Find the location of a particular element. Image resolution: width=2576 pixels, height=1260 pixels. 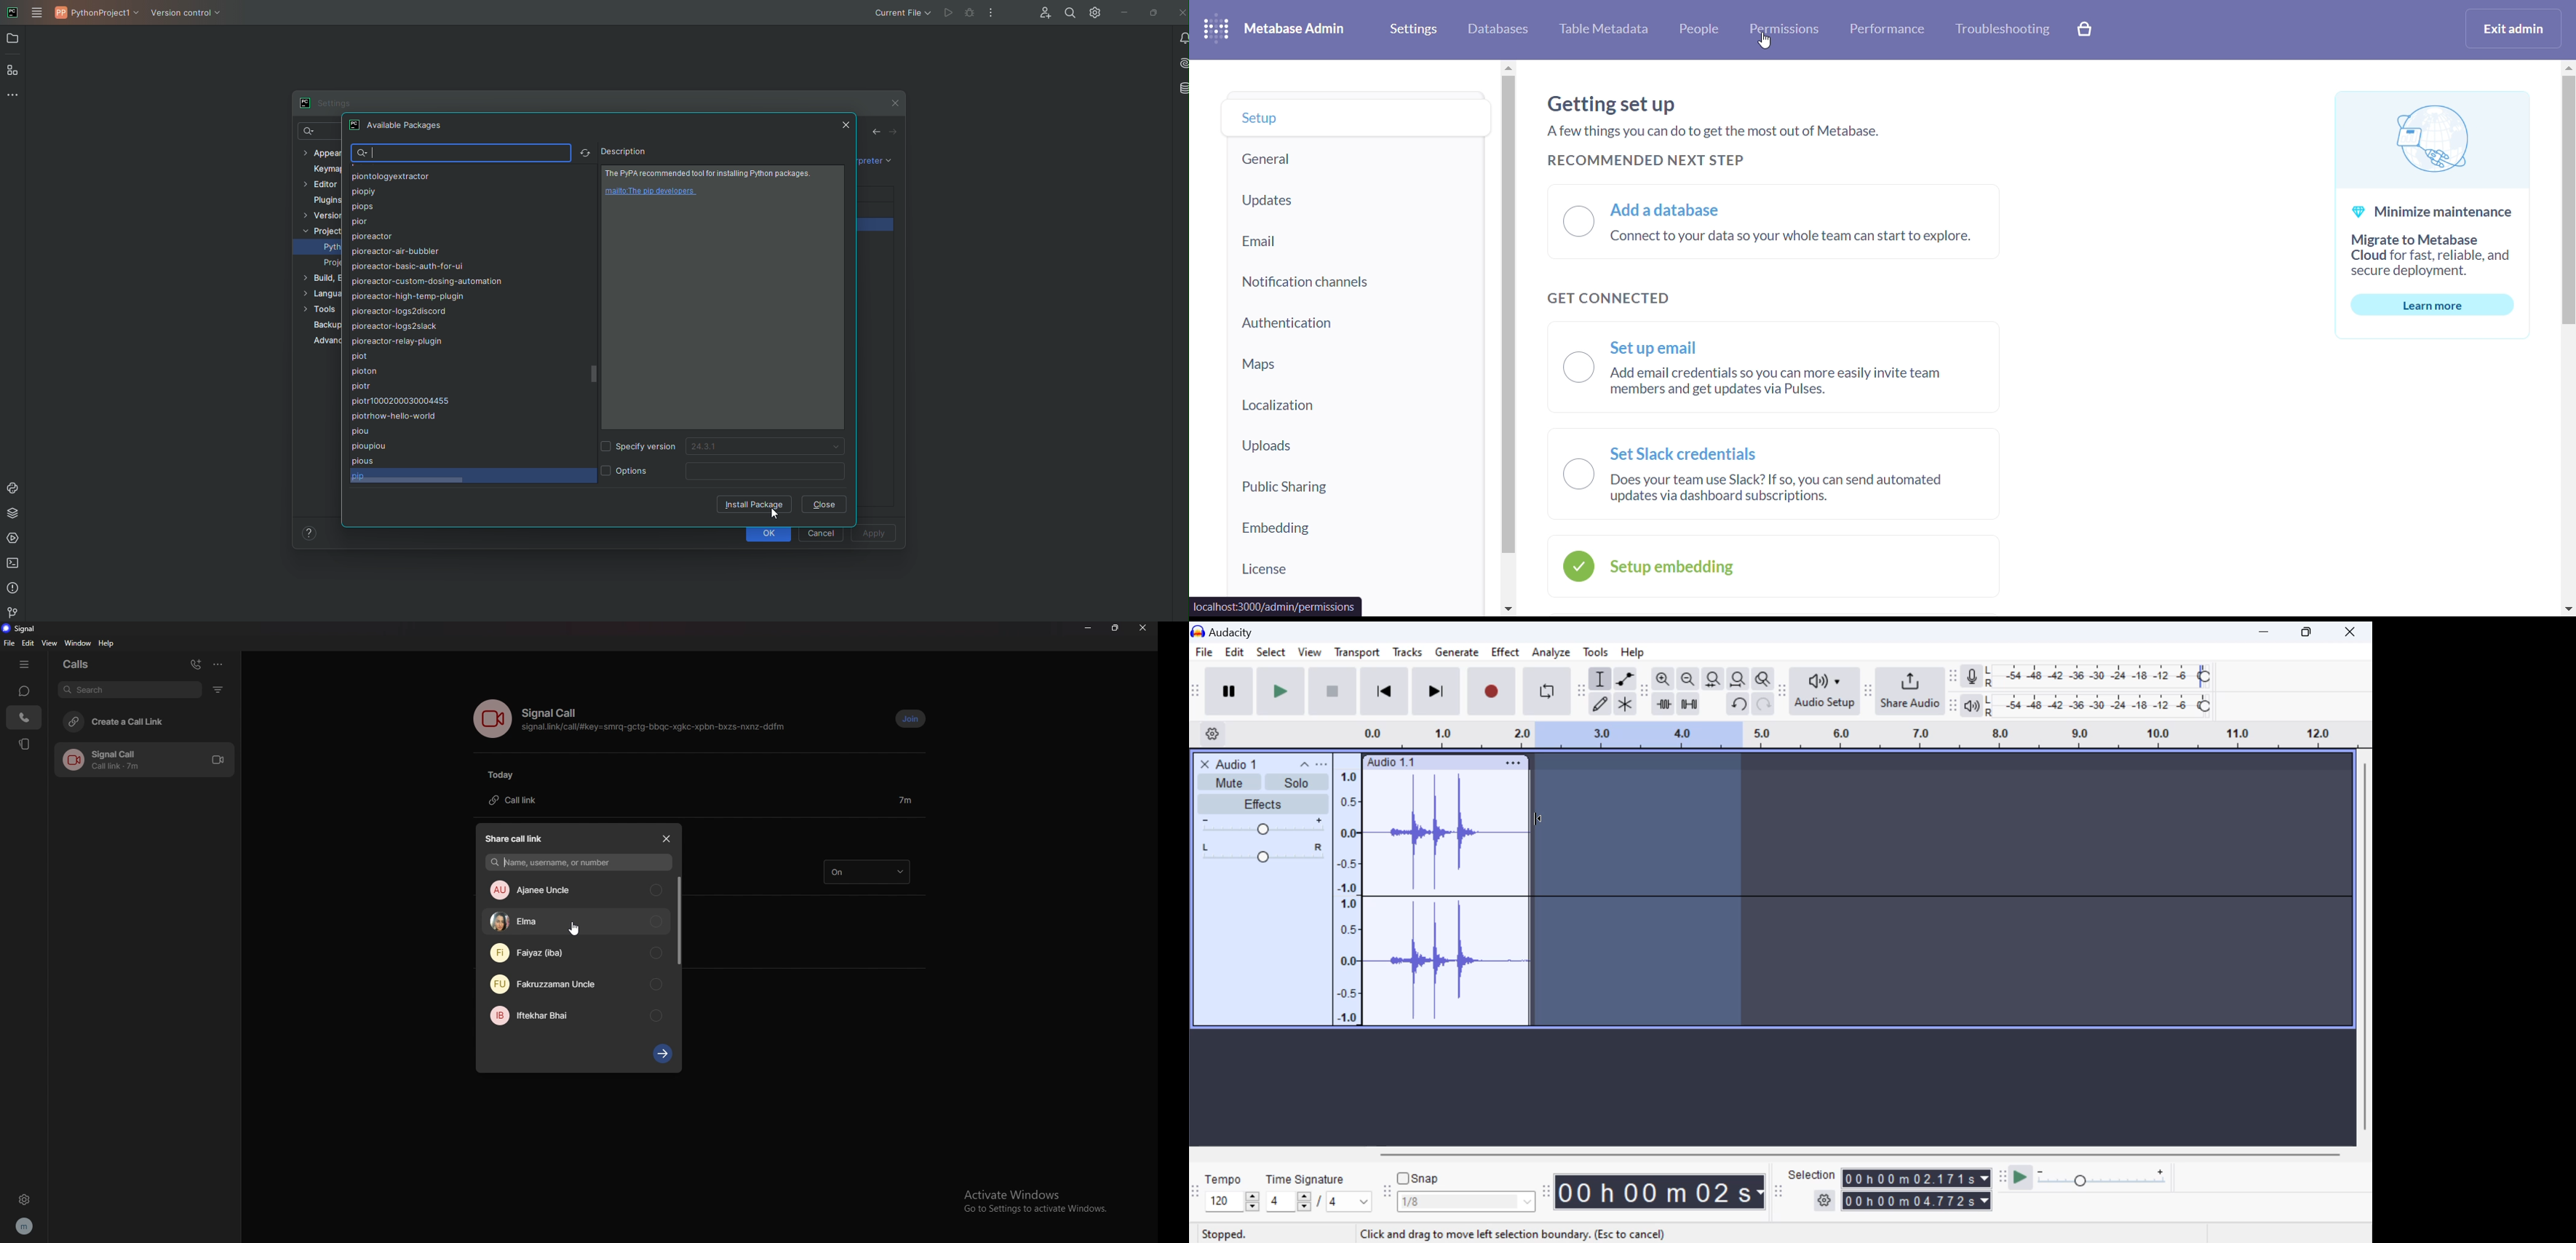

call is located at coordinates (144, 760).